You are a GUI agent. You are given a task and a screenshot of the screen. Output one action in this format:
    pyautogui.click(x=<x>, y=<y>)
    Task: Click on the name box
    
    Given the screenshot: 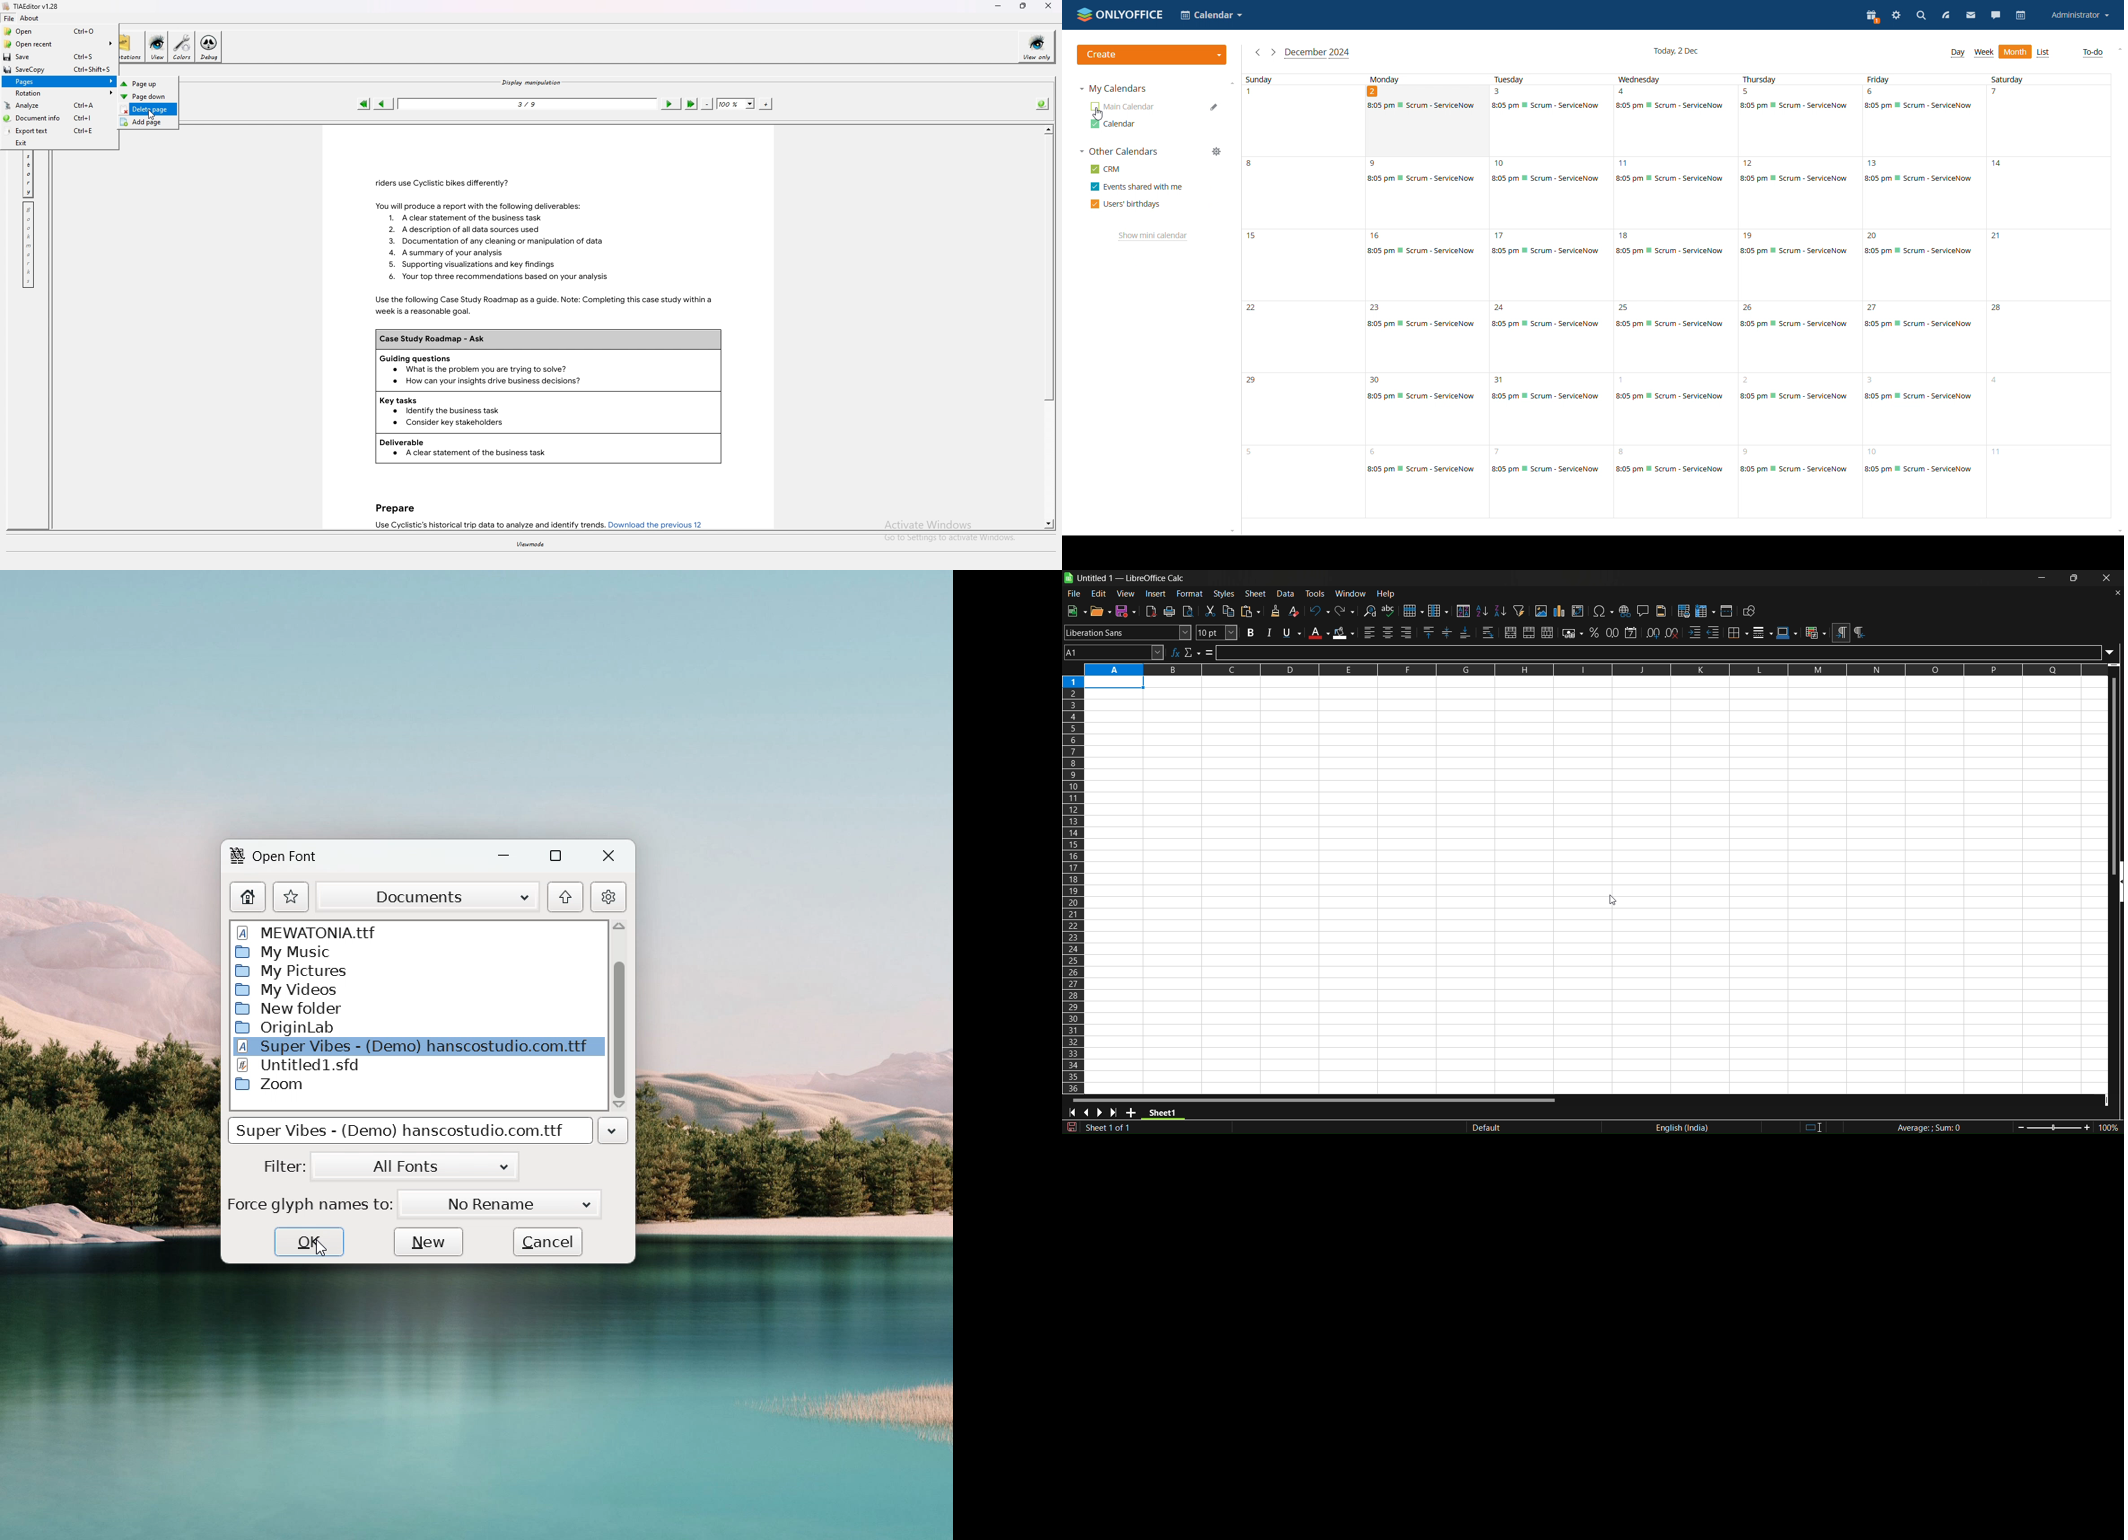 What is the action you would take?
    pyautogui.click(x=1114, y=652)
    